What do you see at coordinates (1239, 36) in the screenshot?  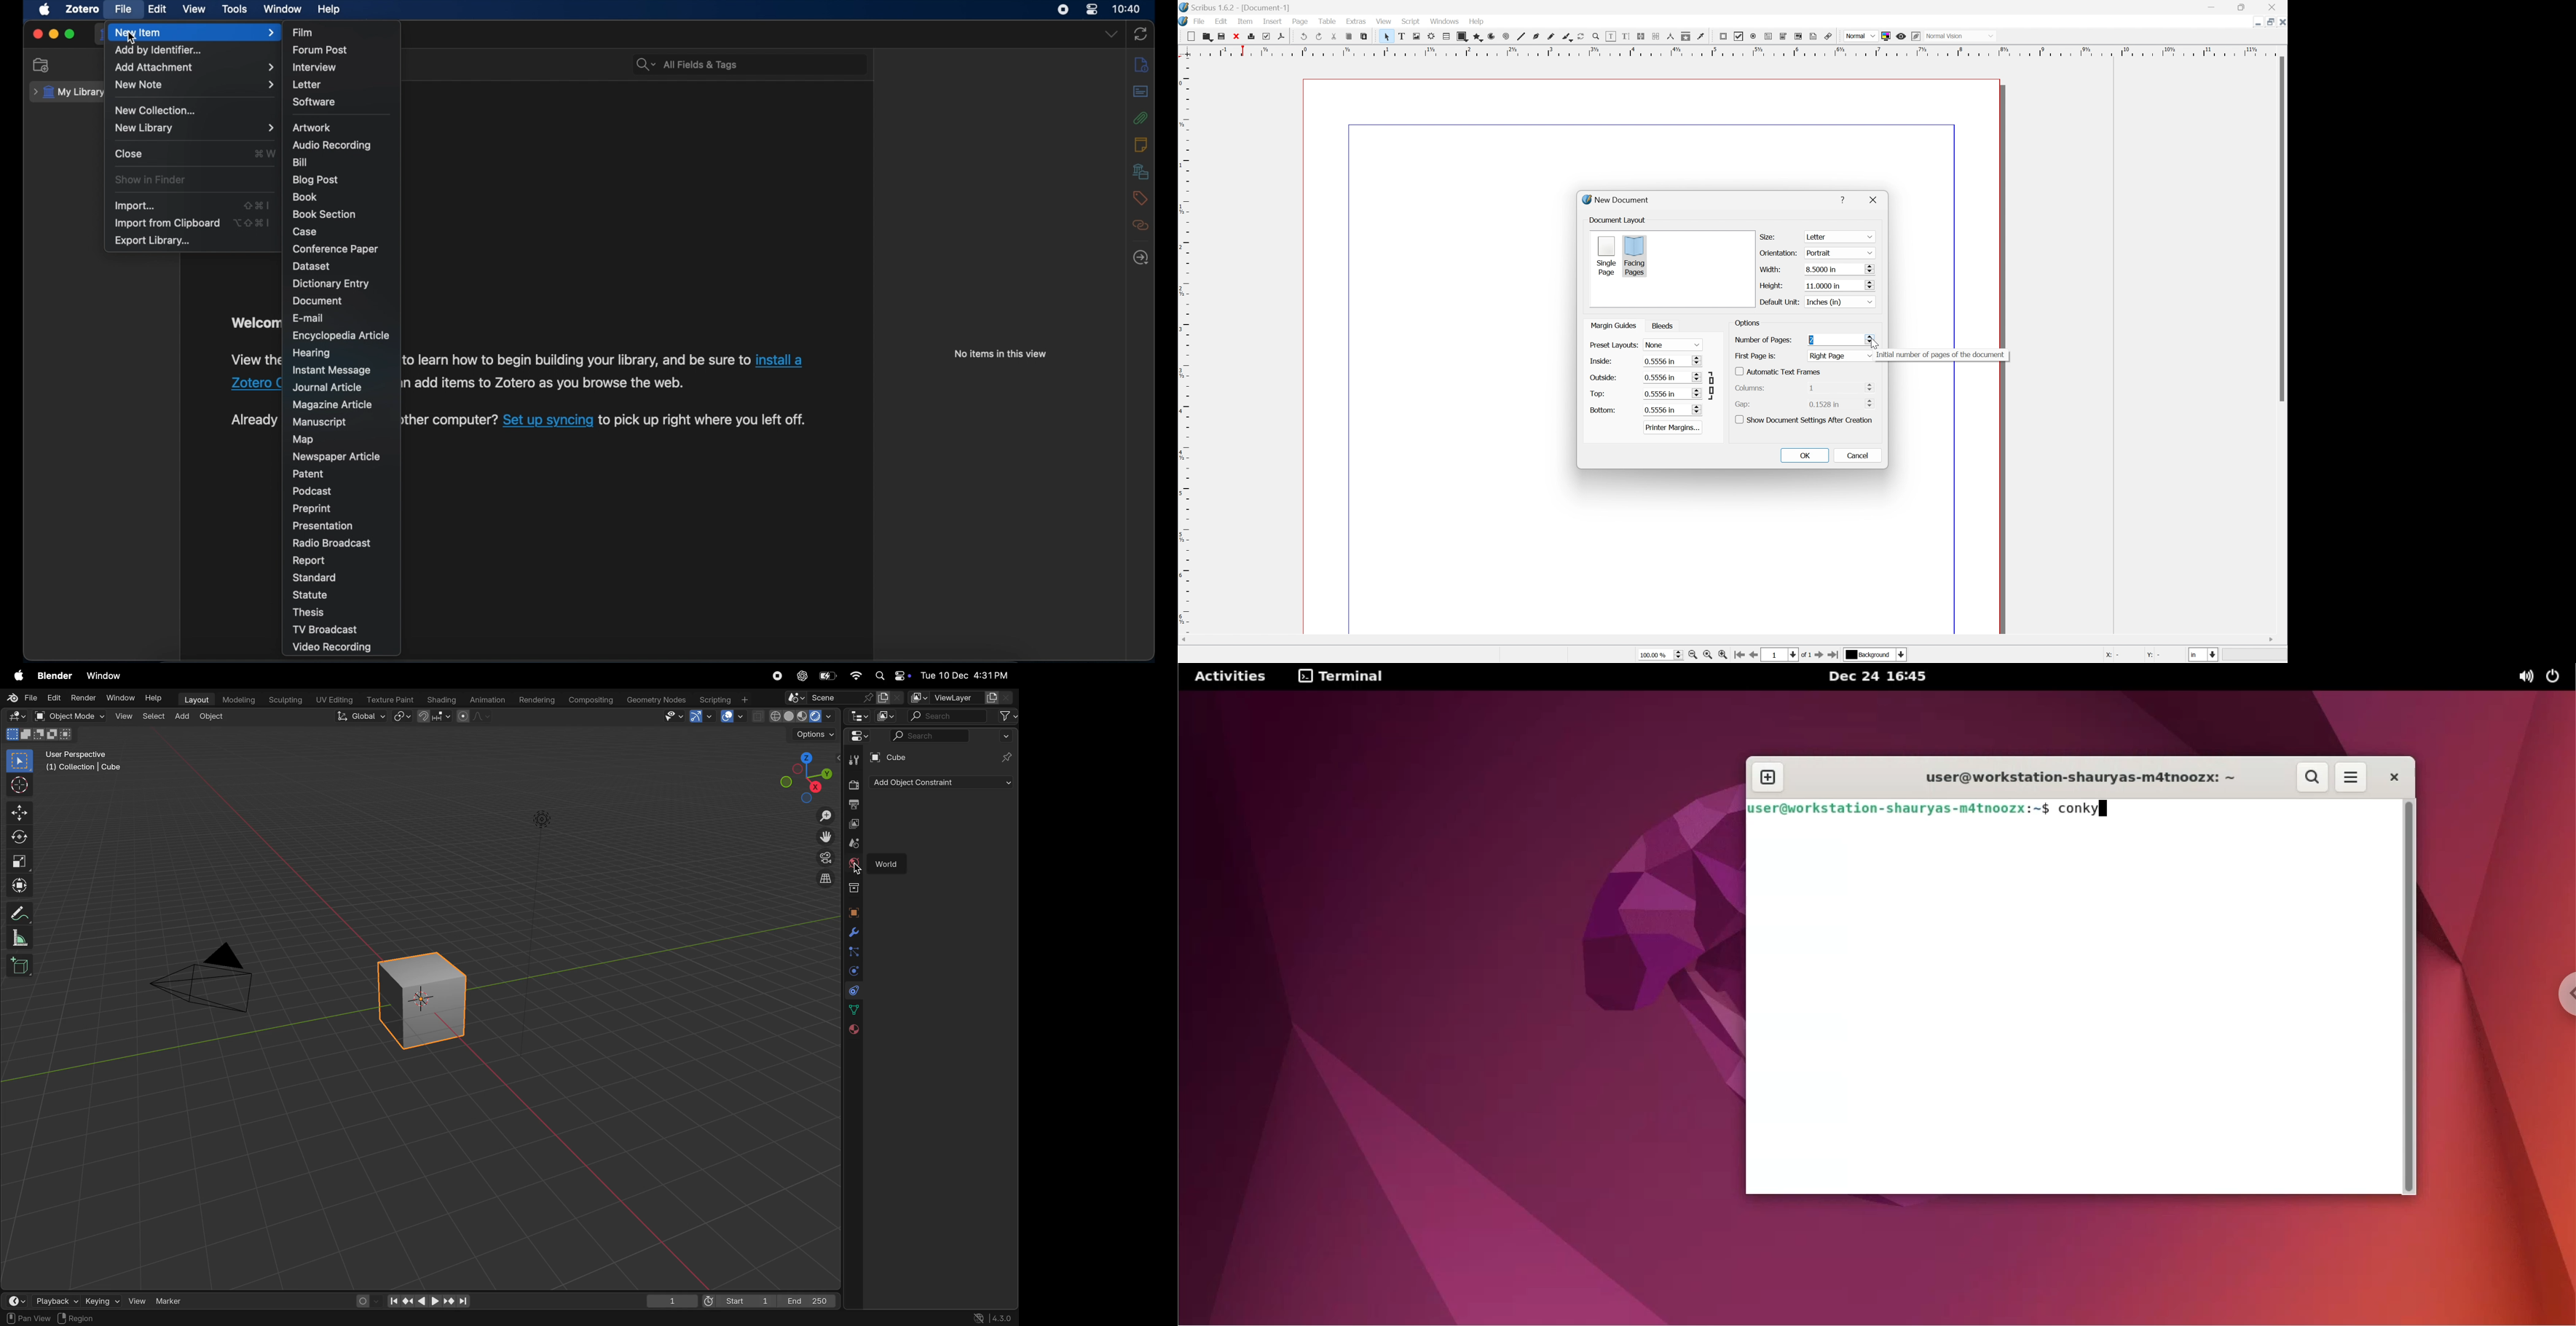 I see `Close` at bounding box center [1239, 36].